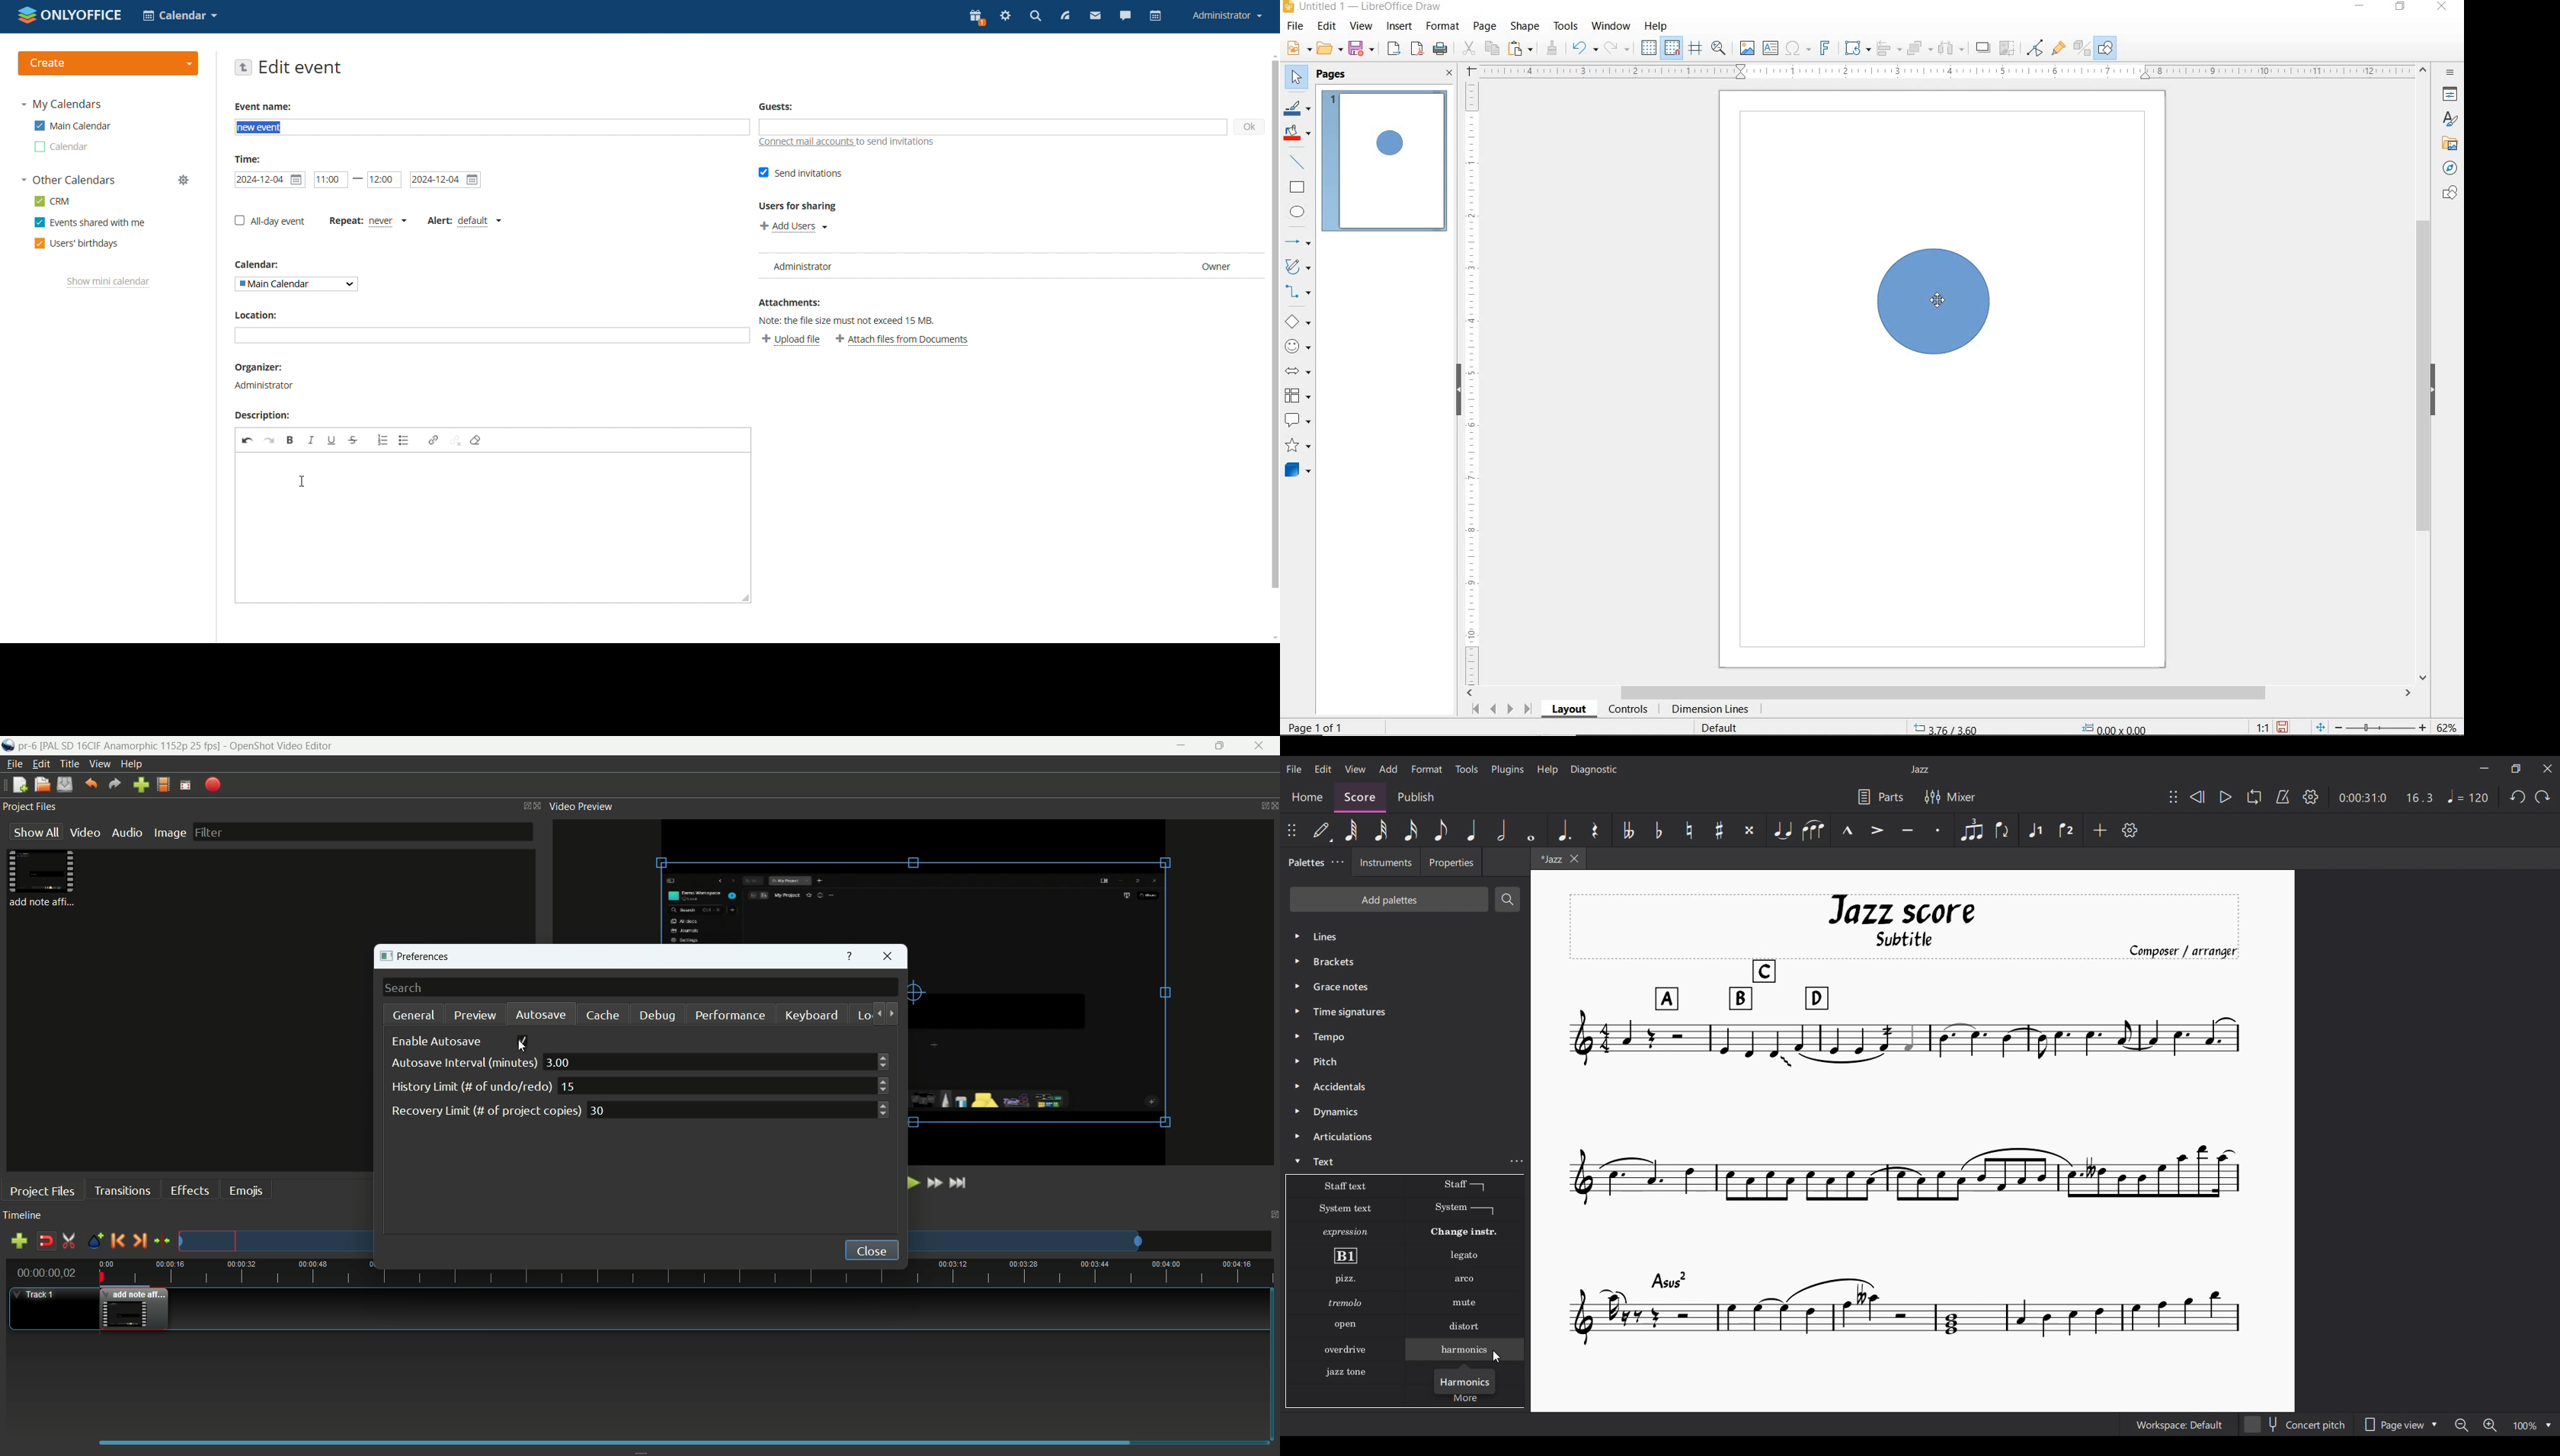  I want to click on Change , so click(1472, 1232).